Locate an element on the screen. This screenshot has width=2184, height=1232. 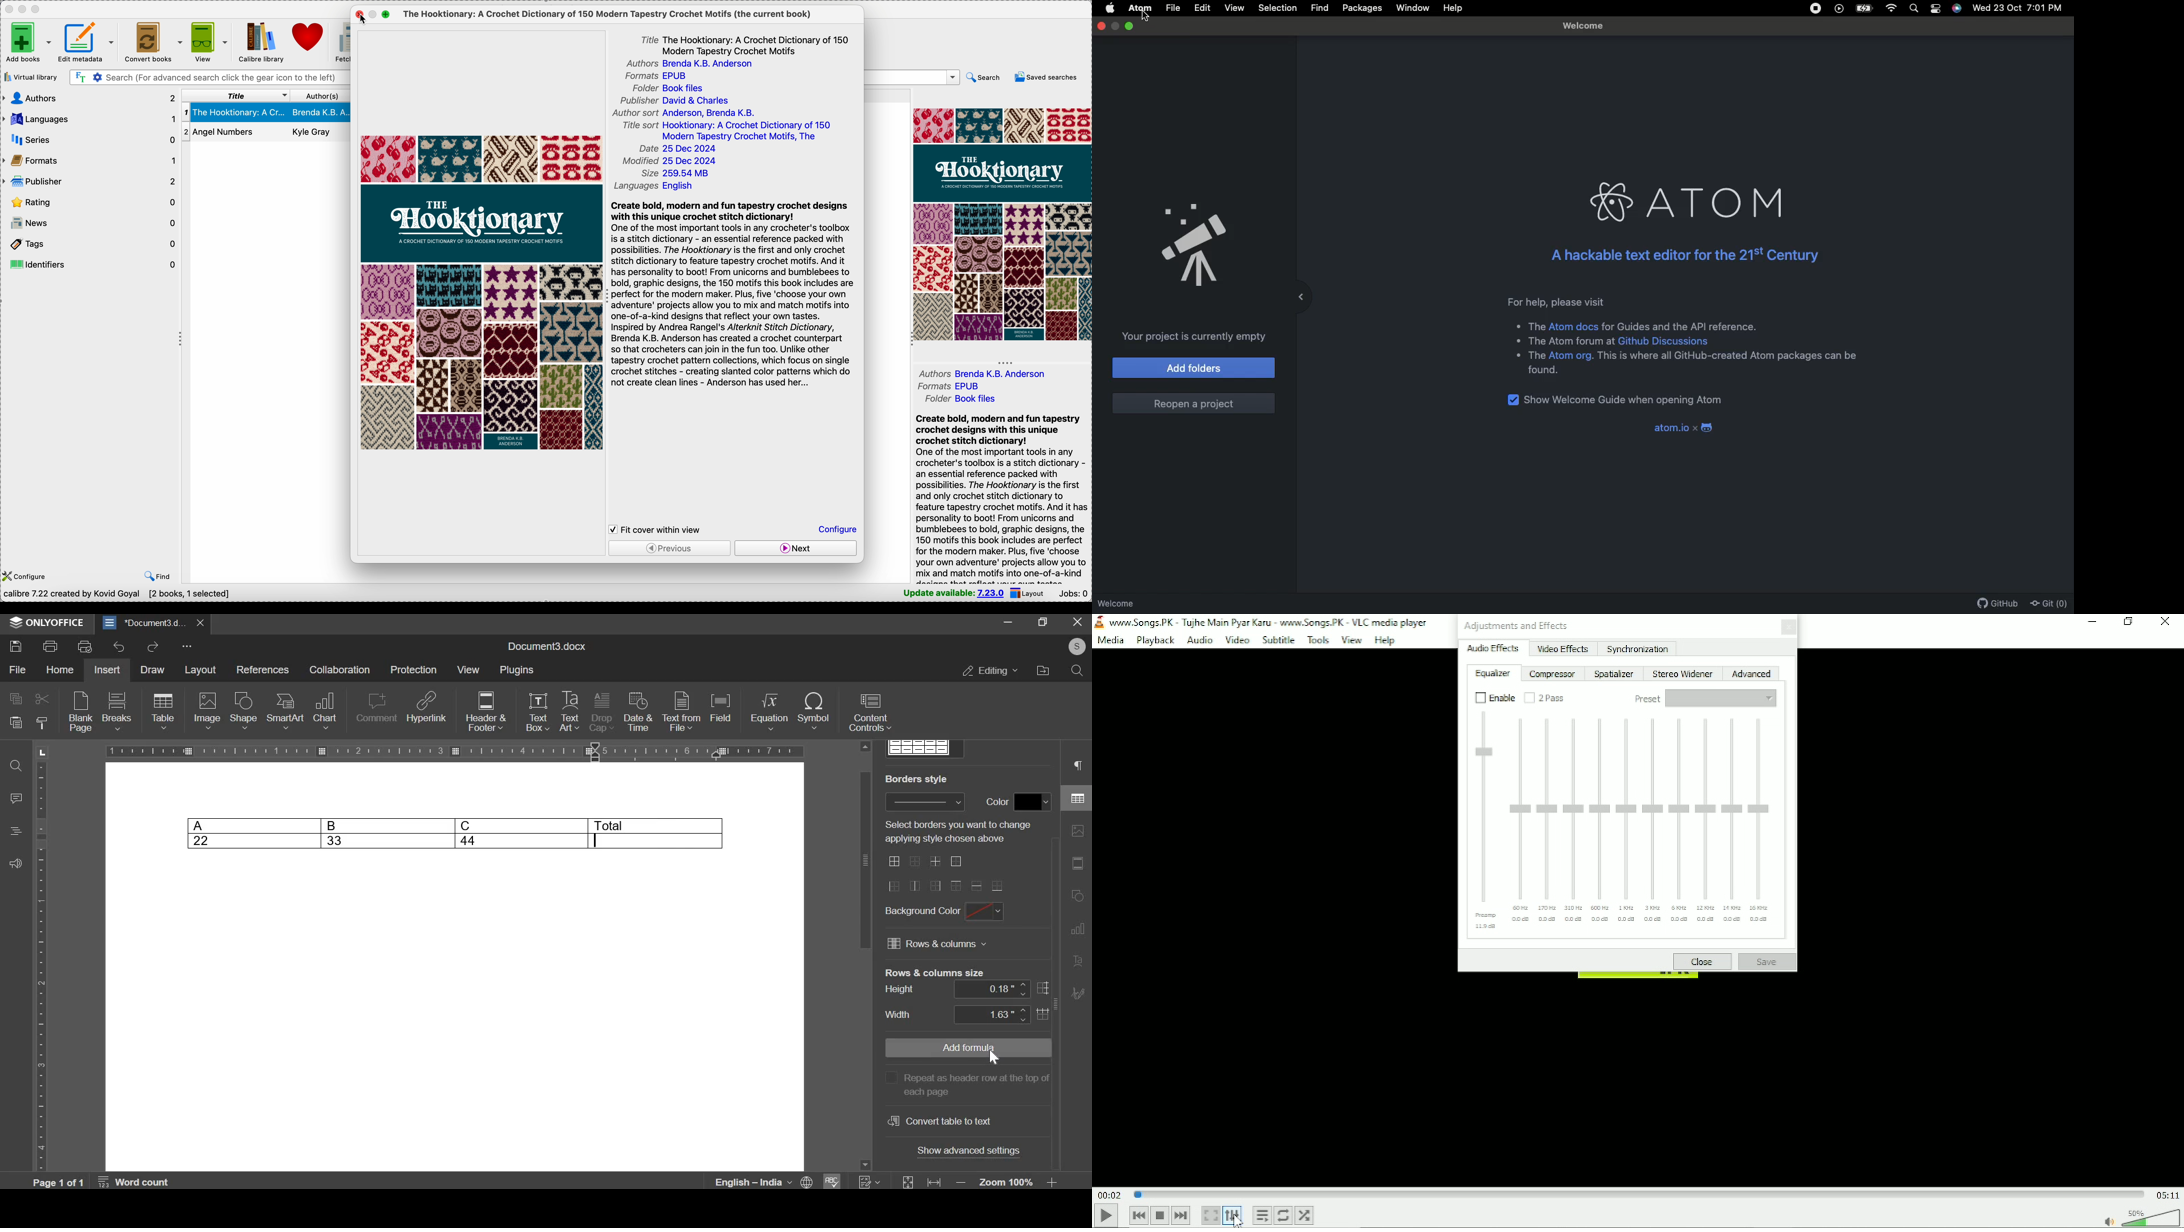
maximize is located at coordinates (38, 9).